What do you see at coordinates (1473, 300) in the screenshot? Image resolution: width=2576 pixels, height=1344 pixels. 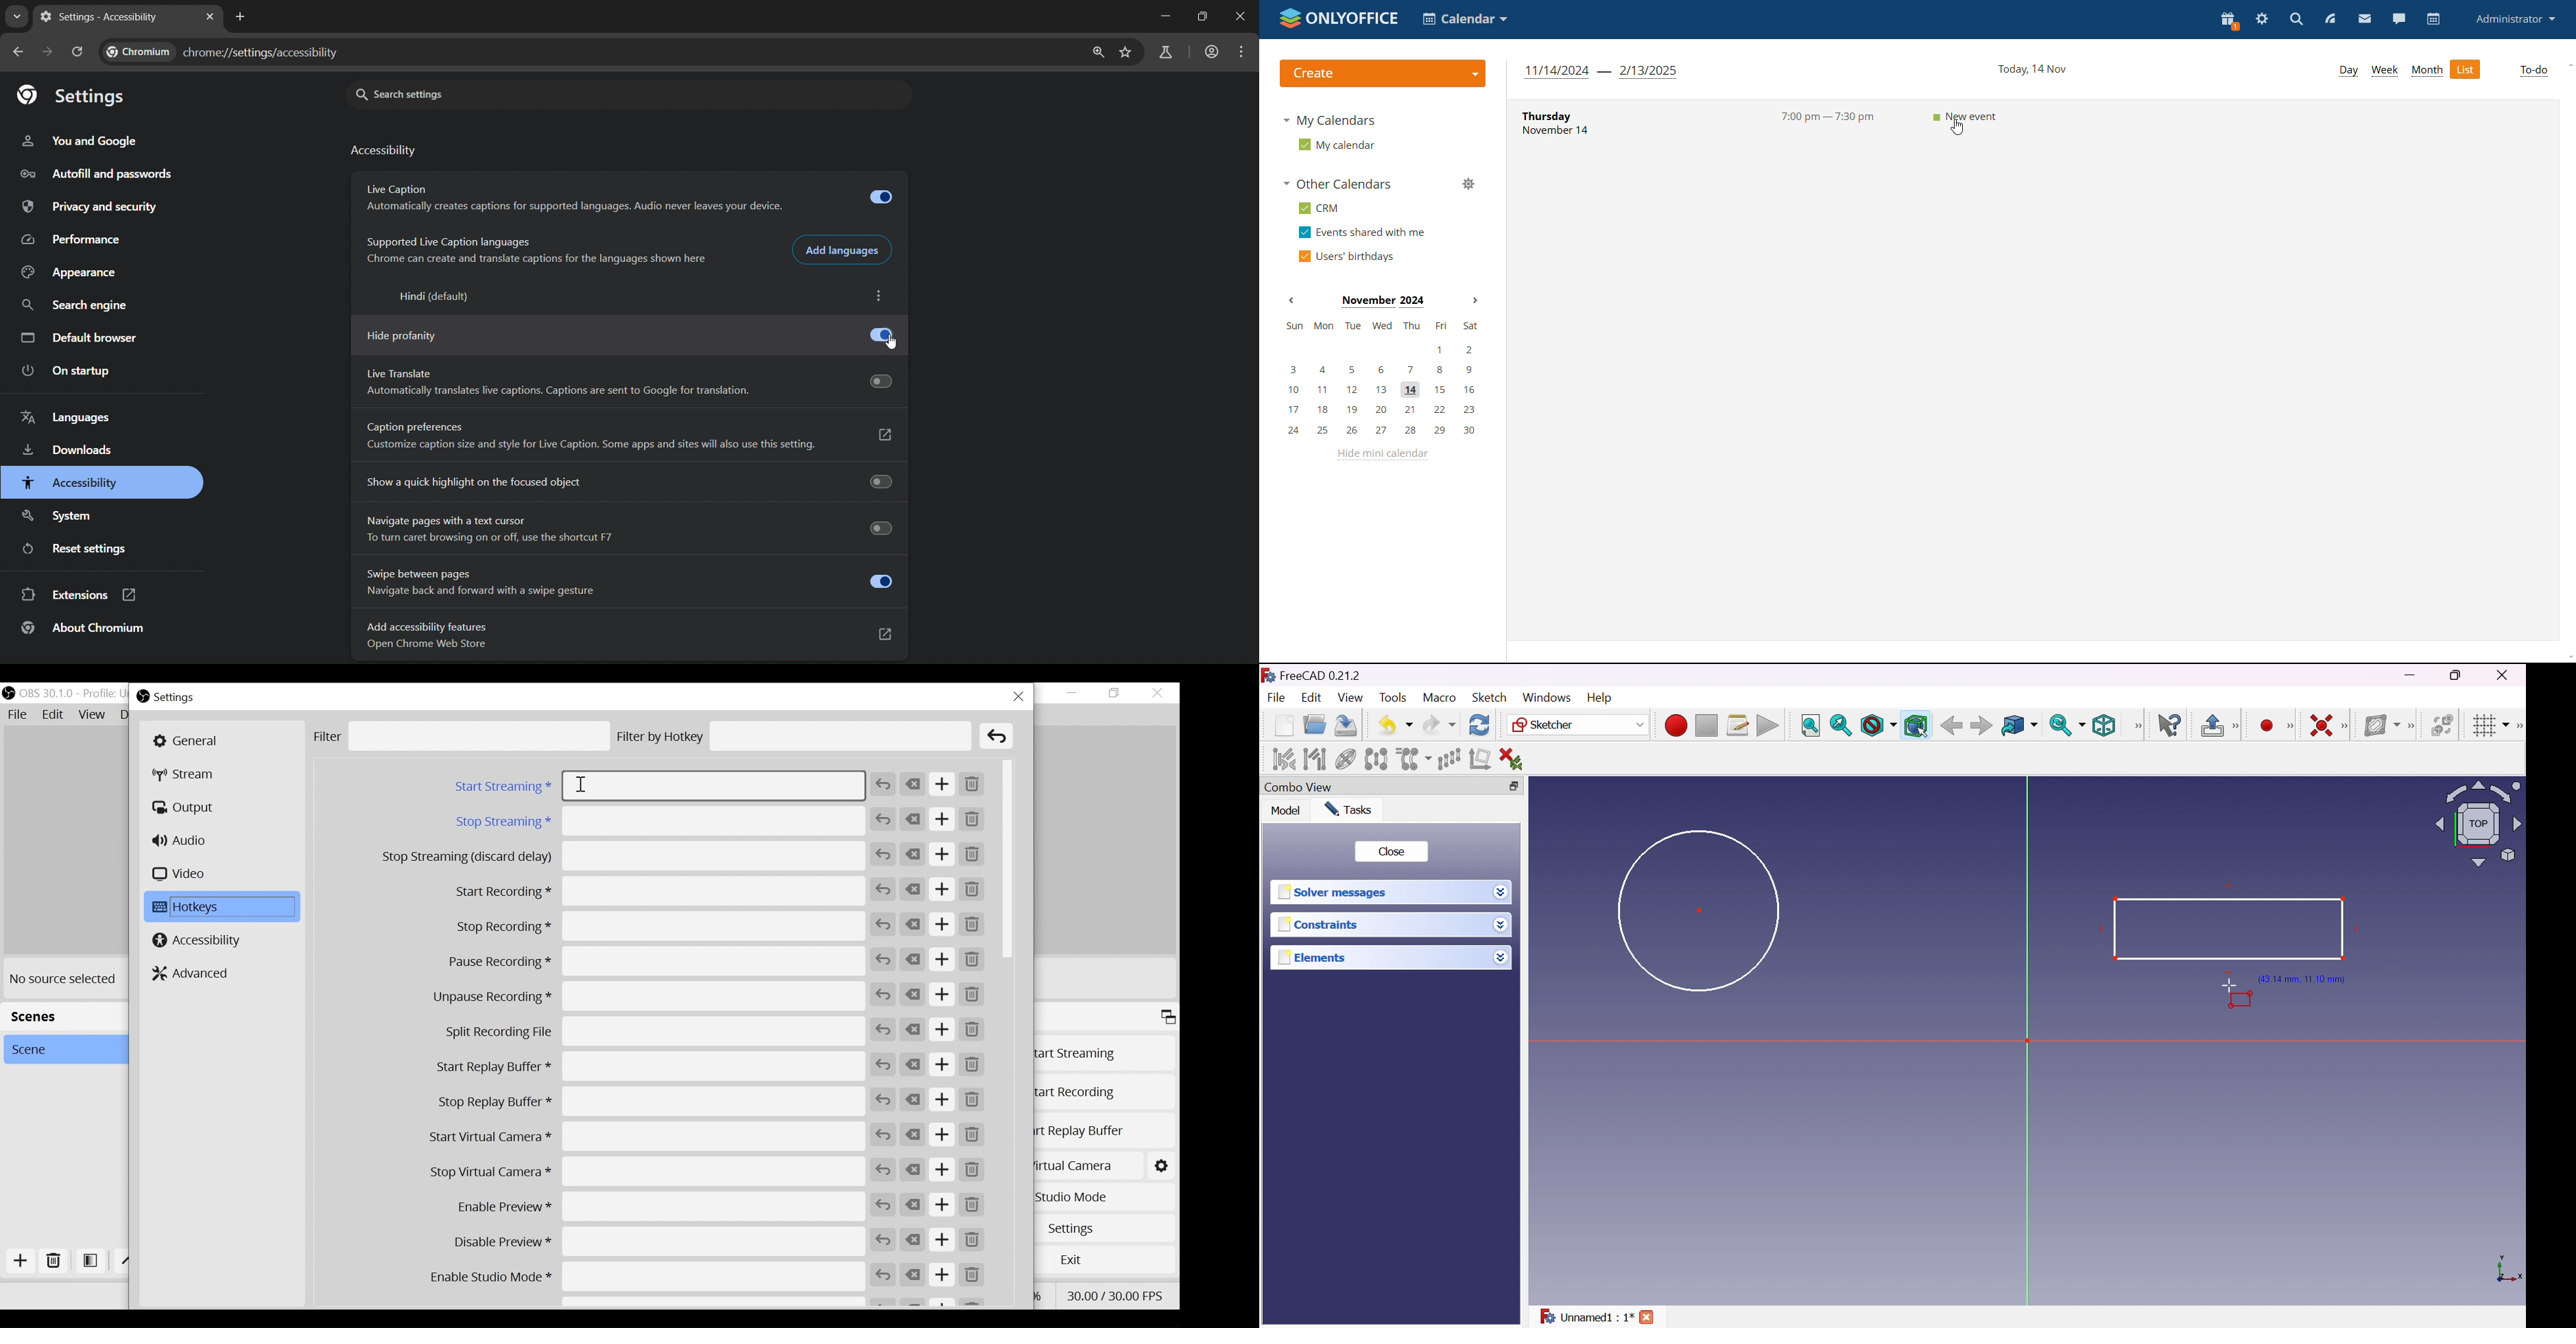 I see `next months` at bounding box center [1473, 300].